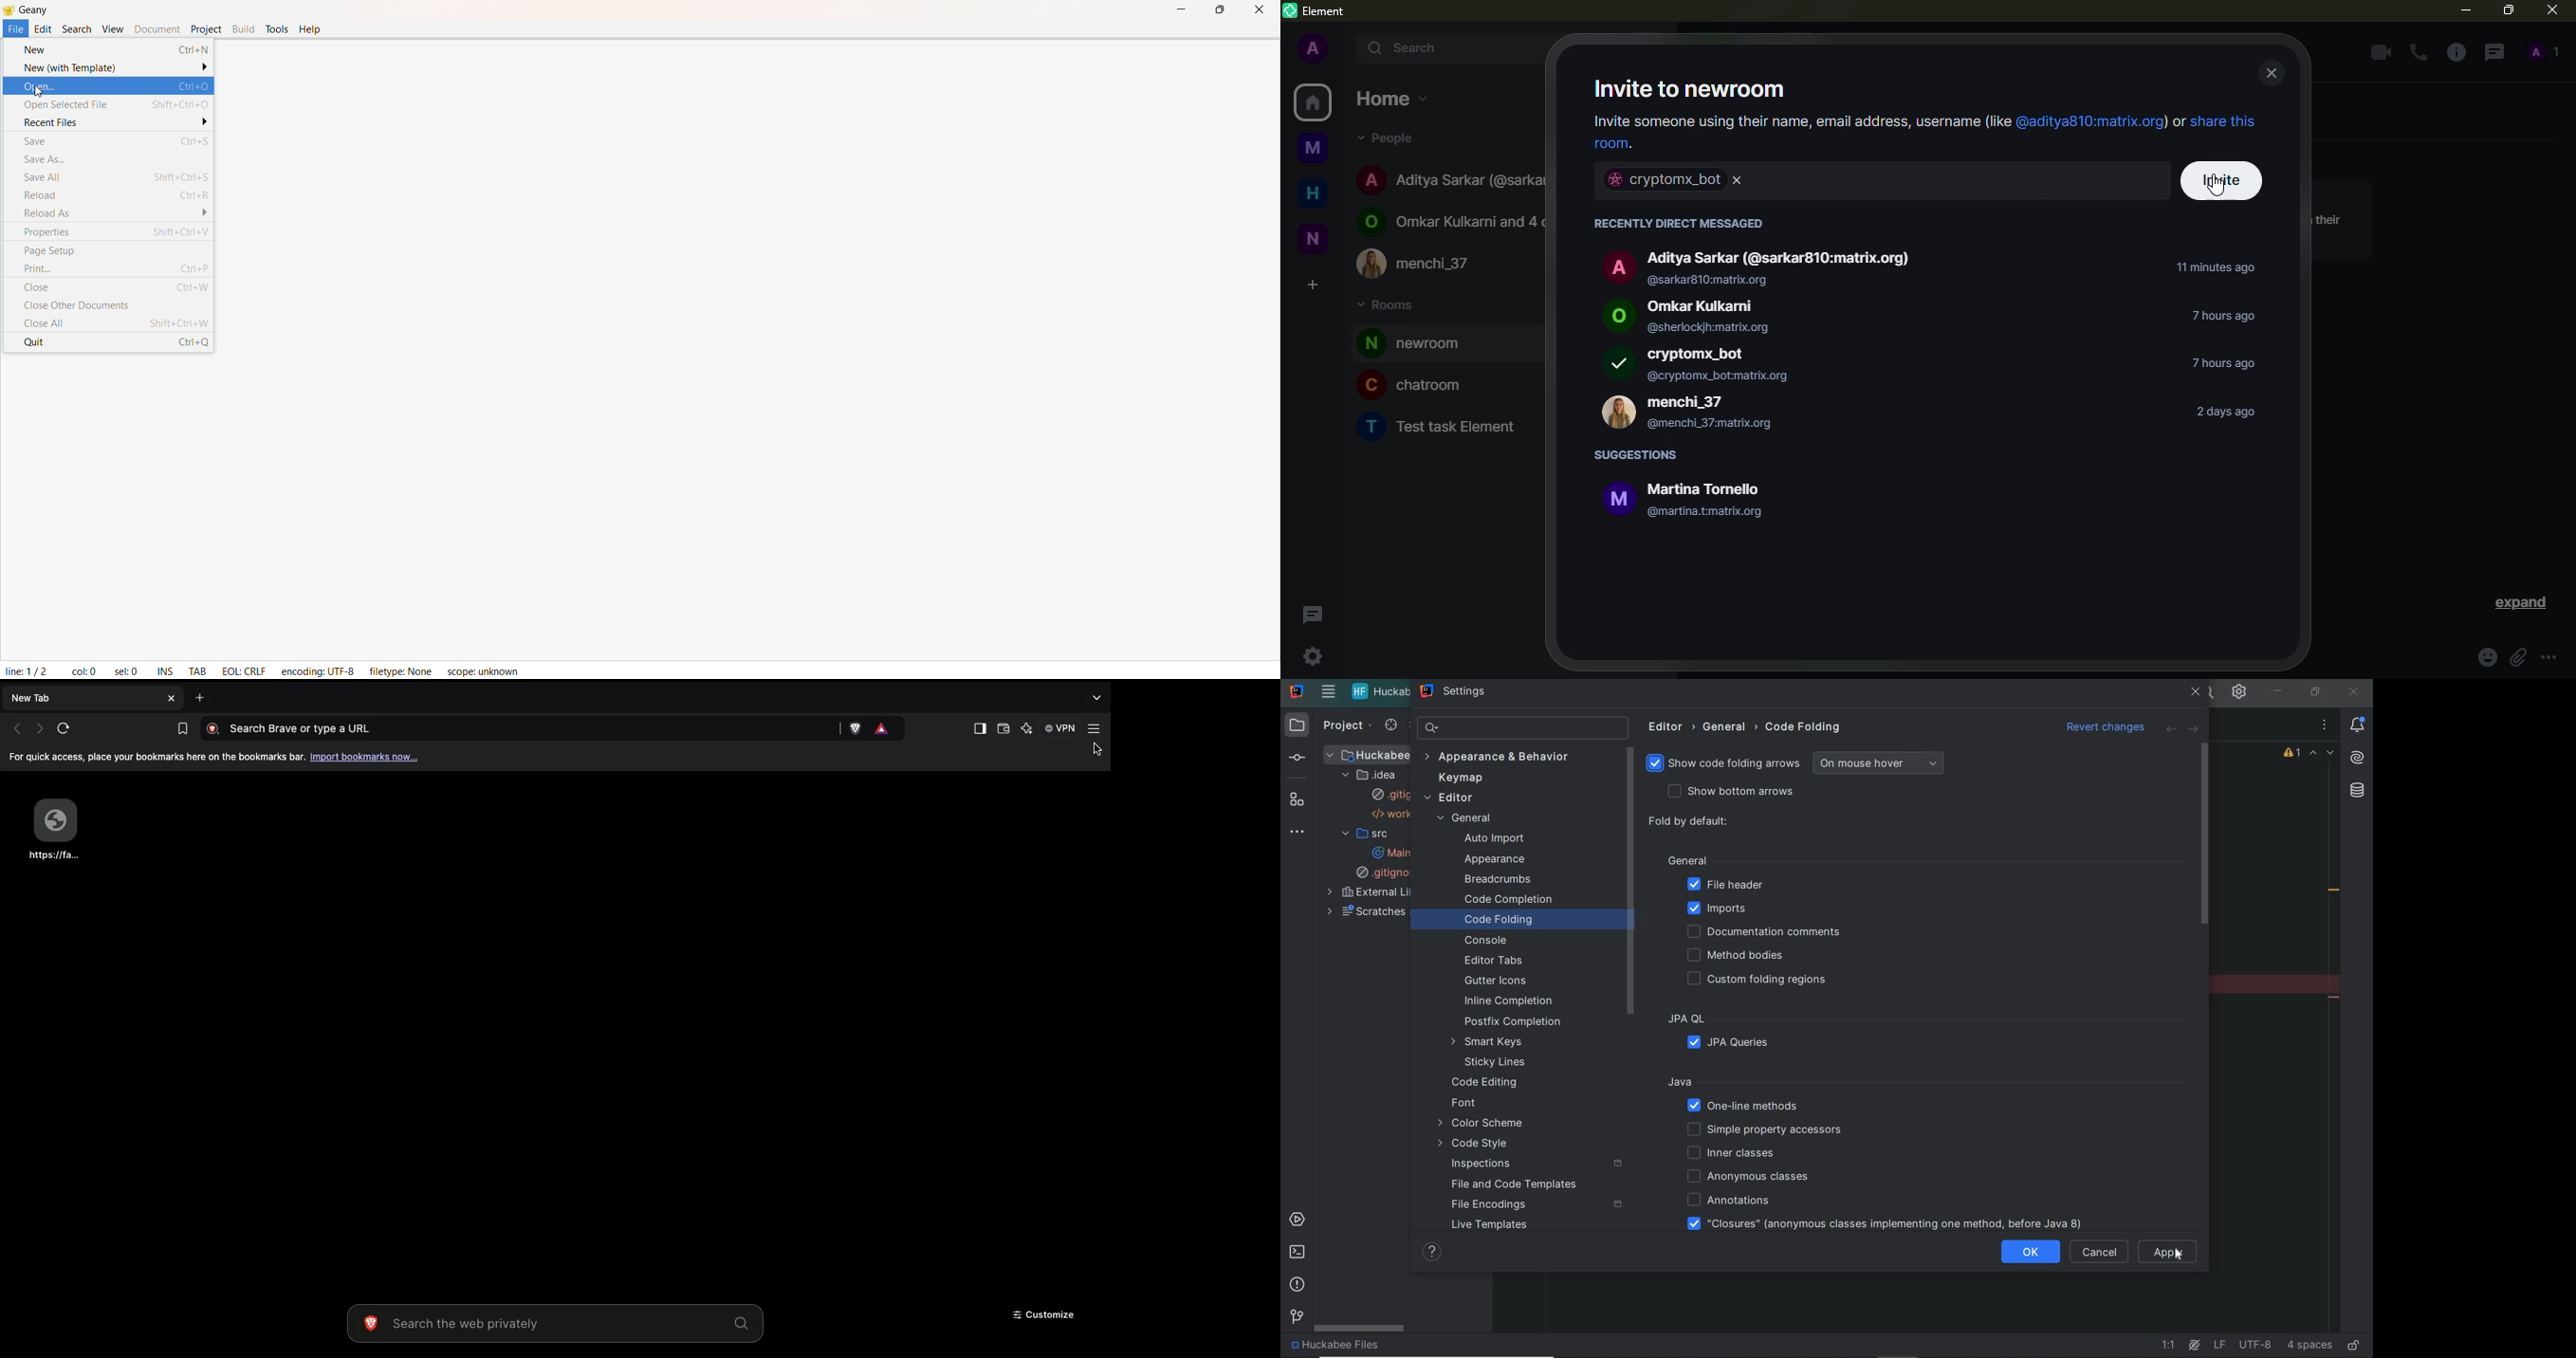 This screenshot has width=2576, height=1372. What do you see at coordinates (1486, 1084) in the screenshot?
I see `code editing` at bounding box center [1486, 1084].